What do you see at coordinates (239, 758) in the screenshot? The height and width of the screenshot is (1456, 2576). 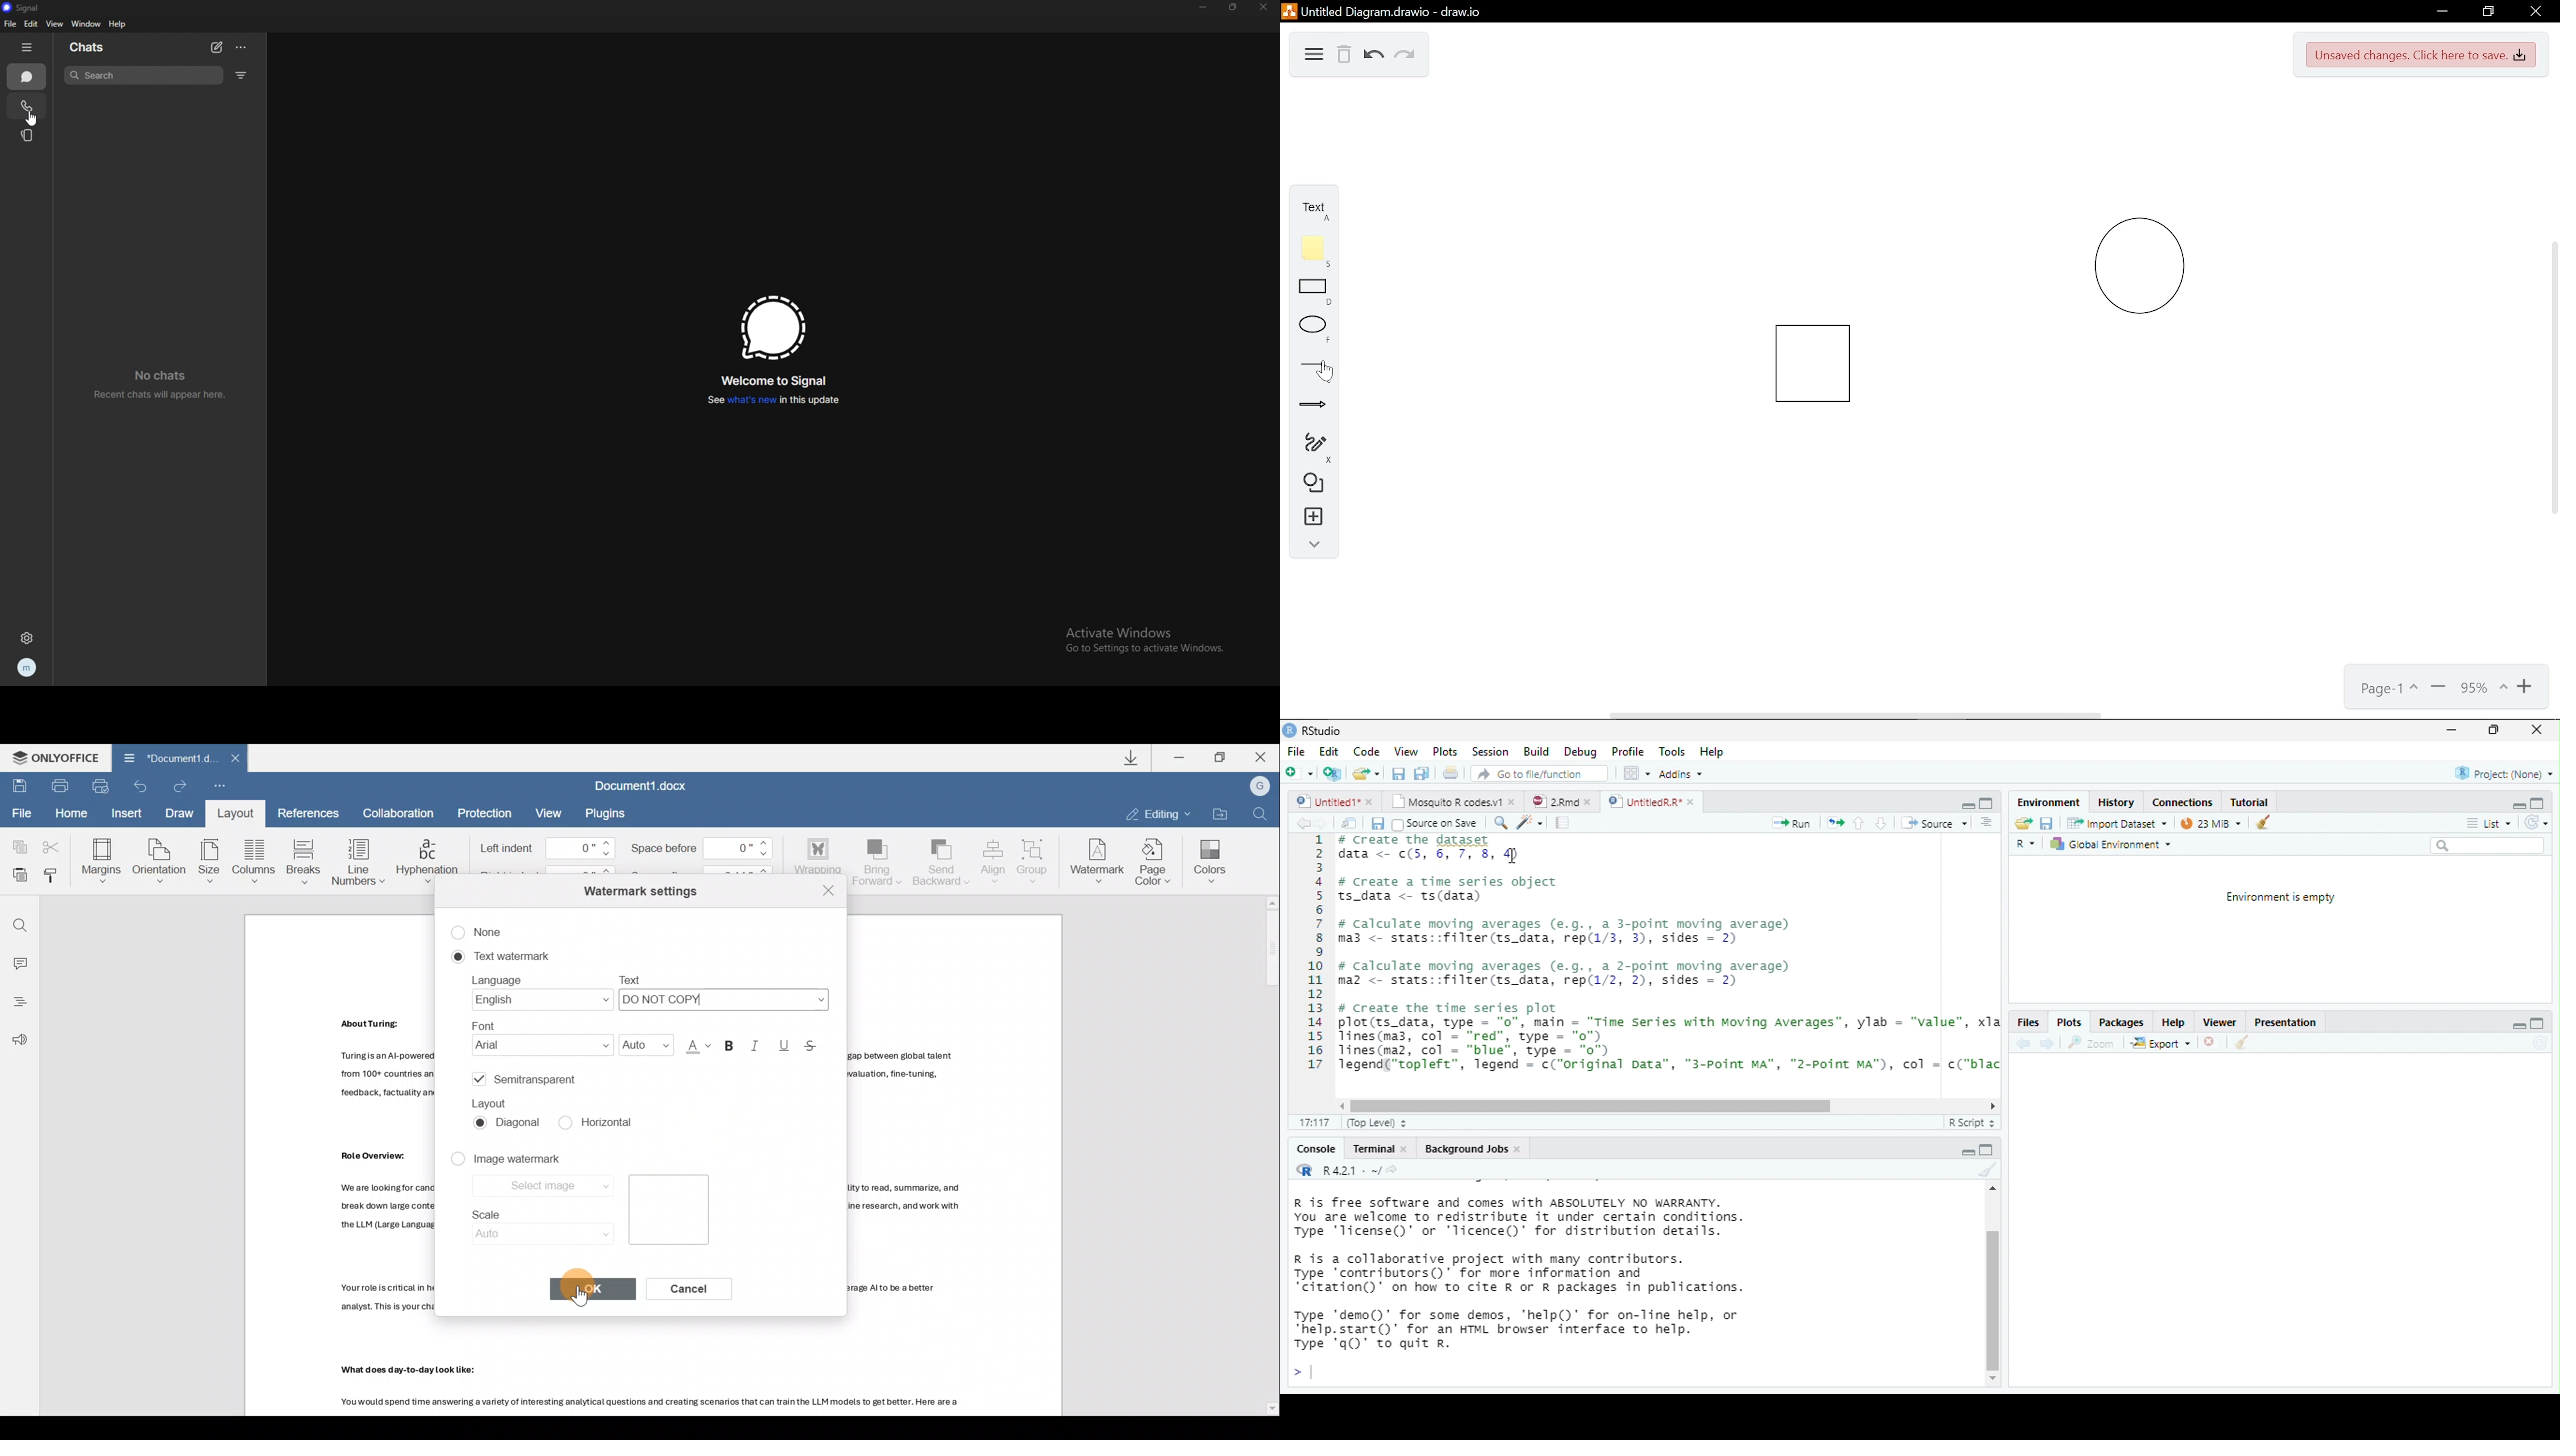 I see `Close` at bounding box center [239, 758].